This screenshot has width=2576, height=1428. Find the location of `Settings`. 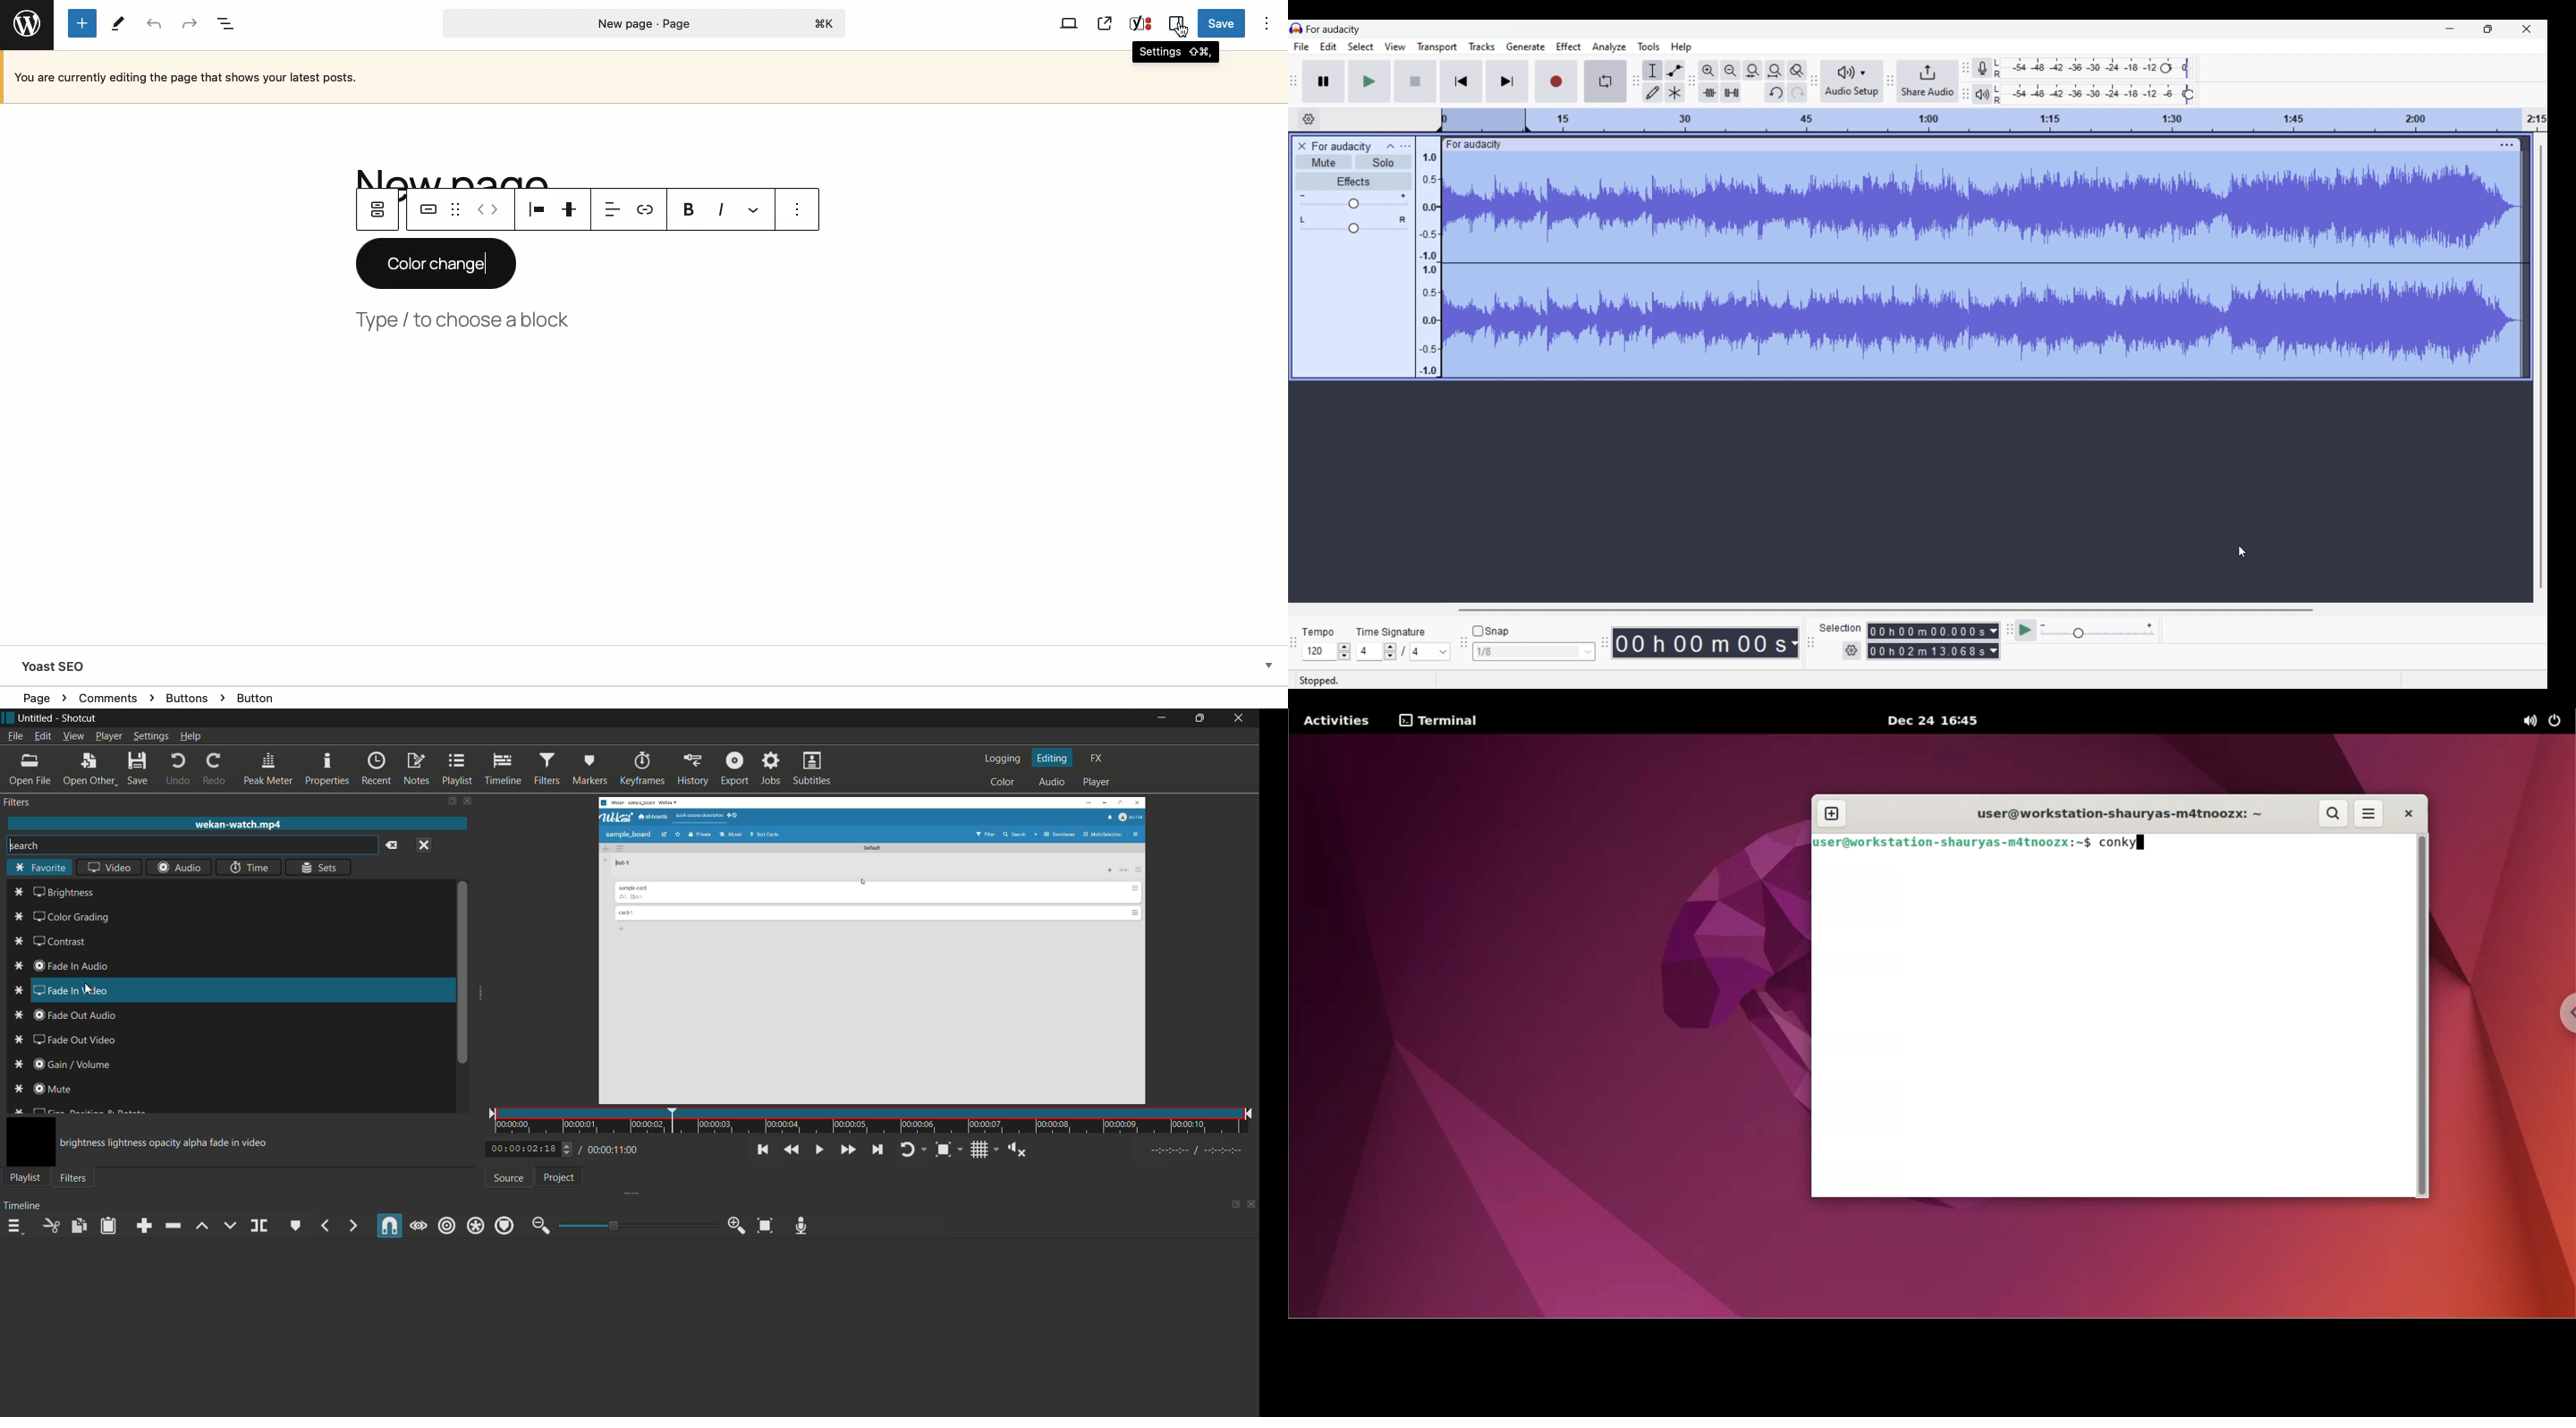

Settings is located at coordinates (1175, 54).